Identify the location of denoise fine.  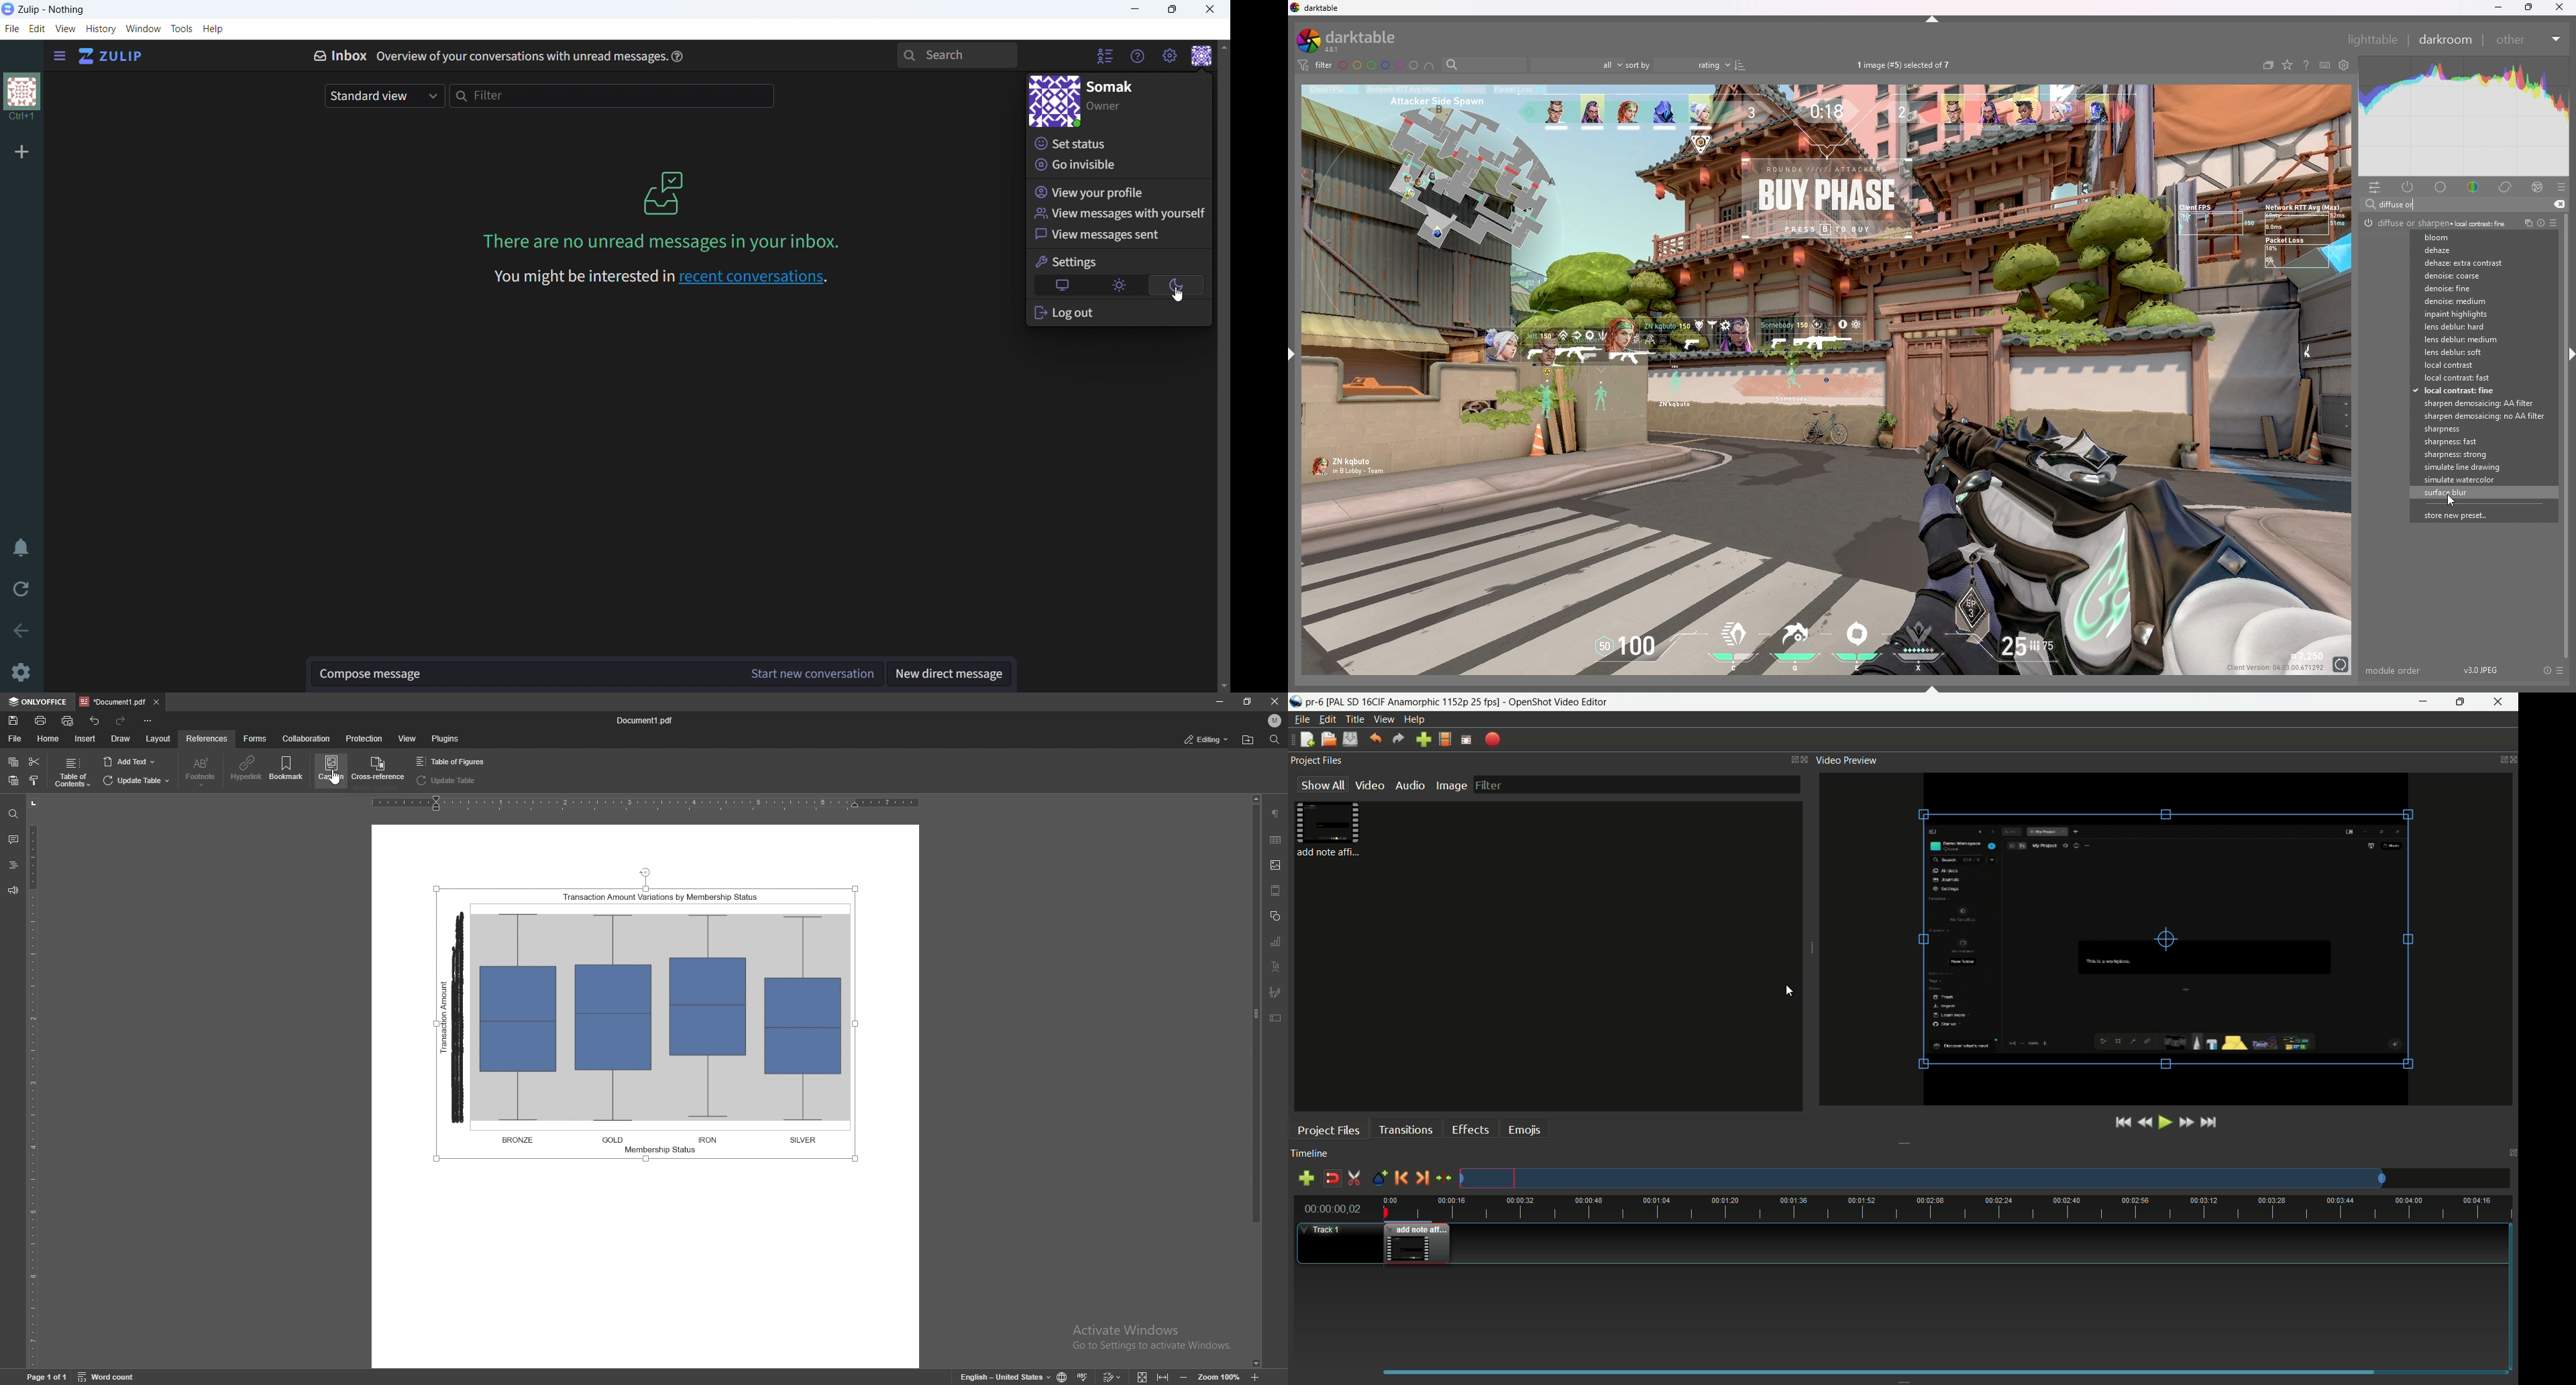
(2473, 289).